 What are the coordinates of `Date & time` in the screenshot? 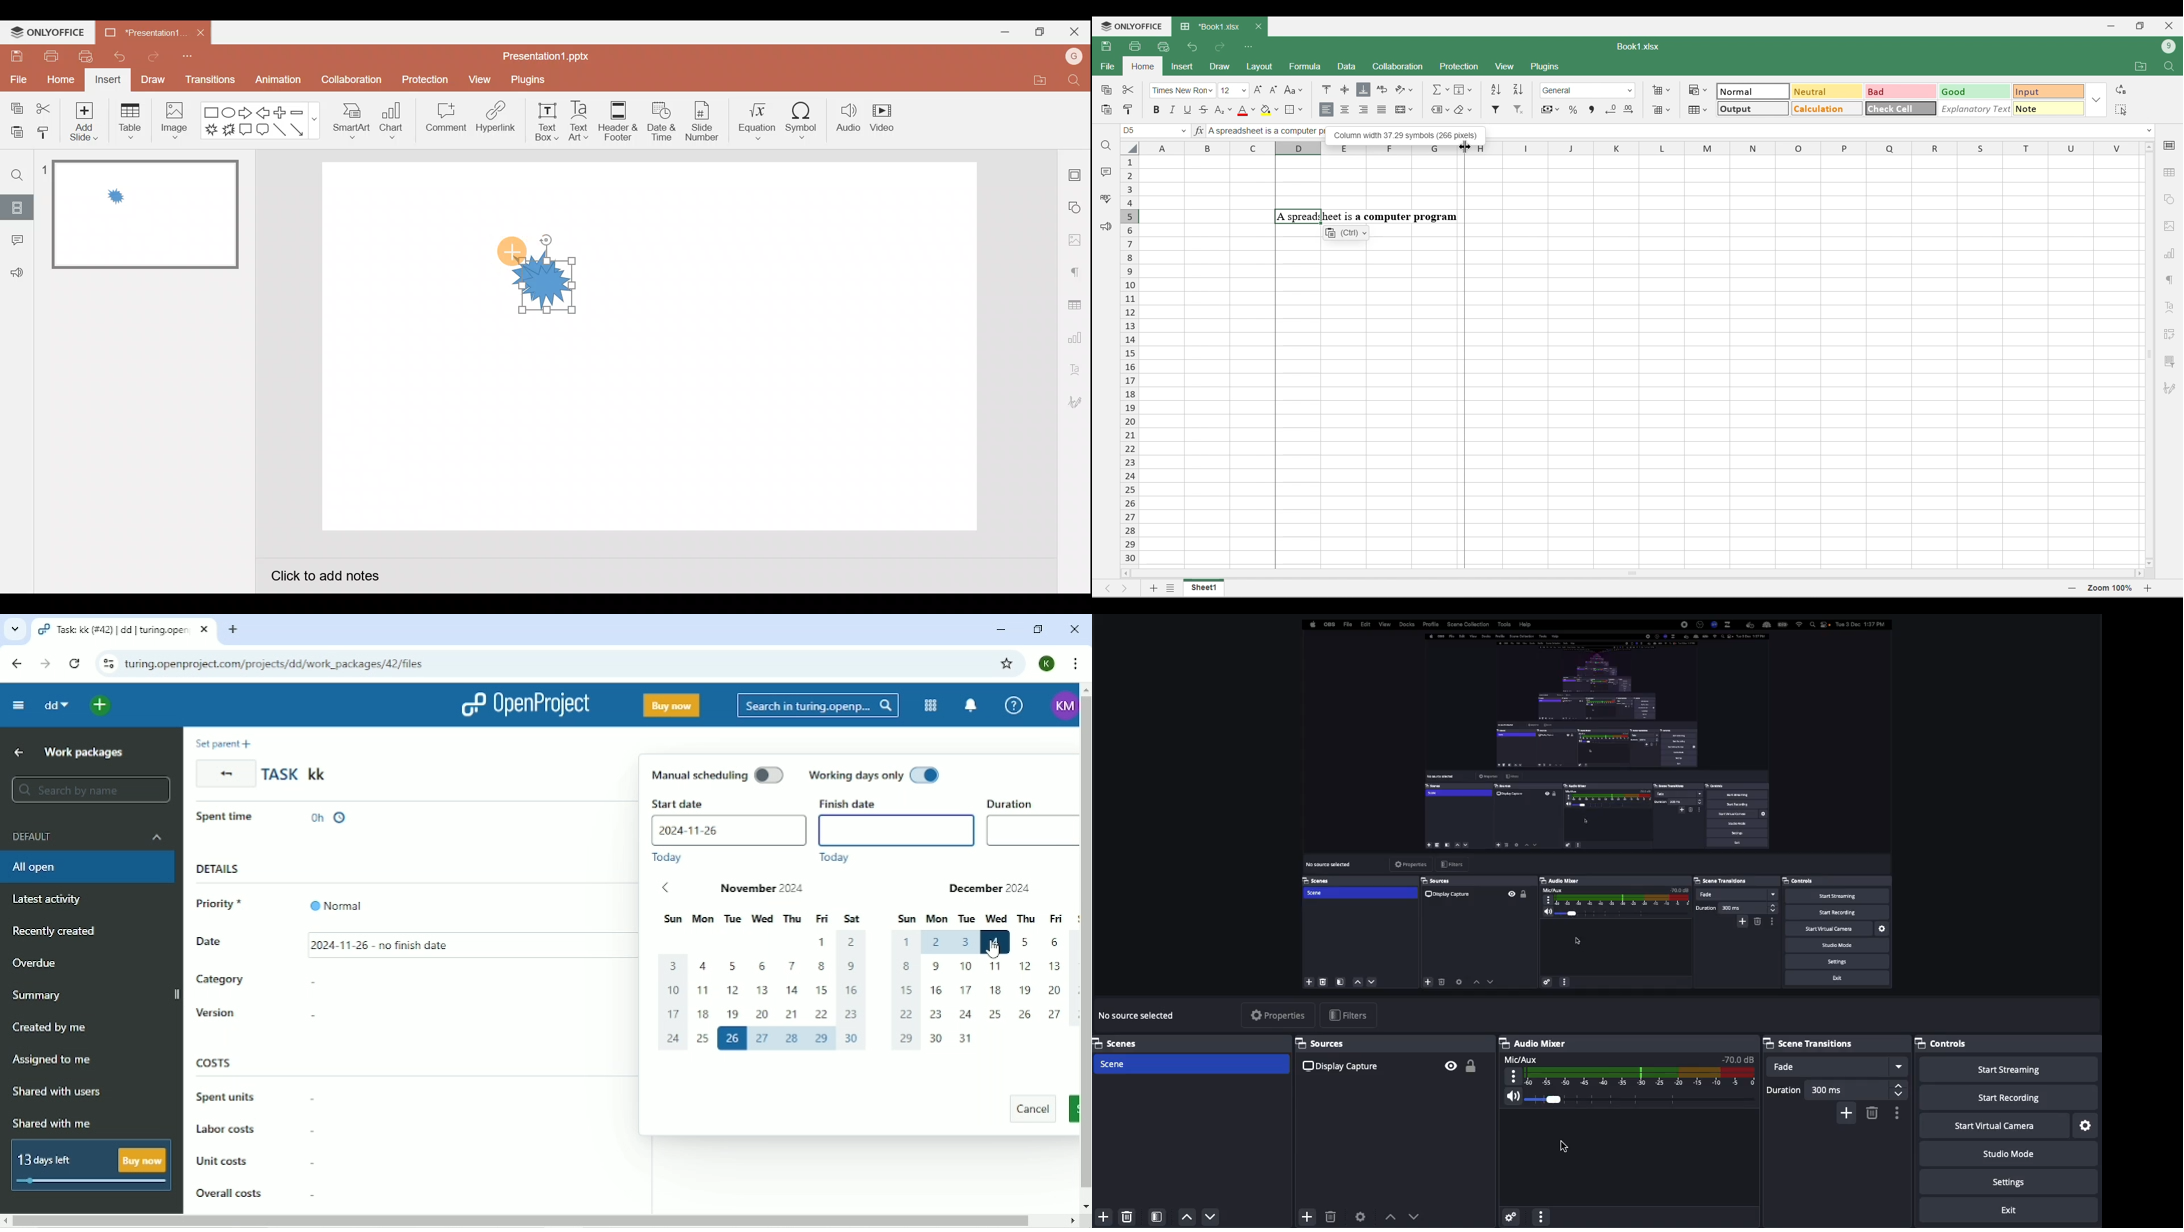 It's located at (661, 121).